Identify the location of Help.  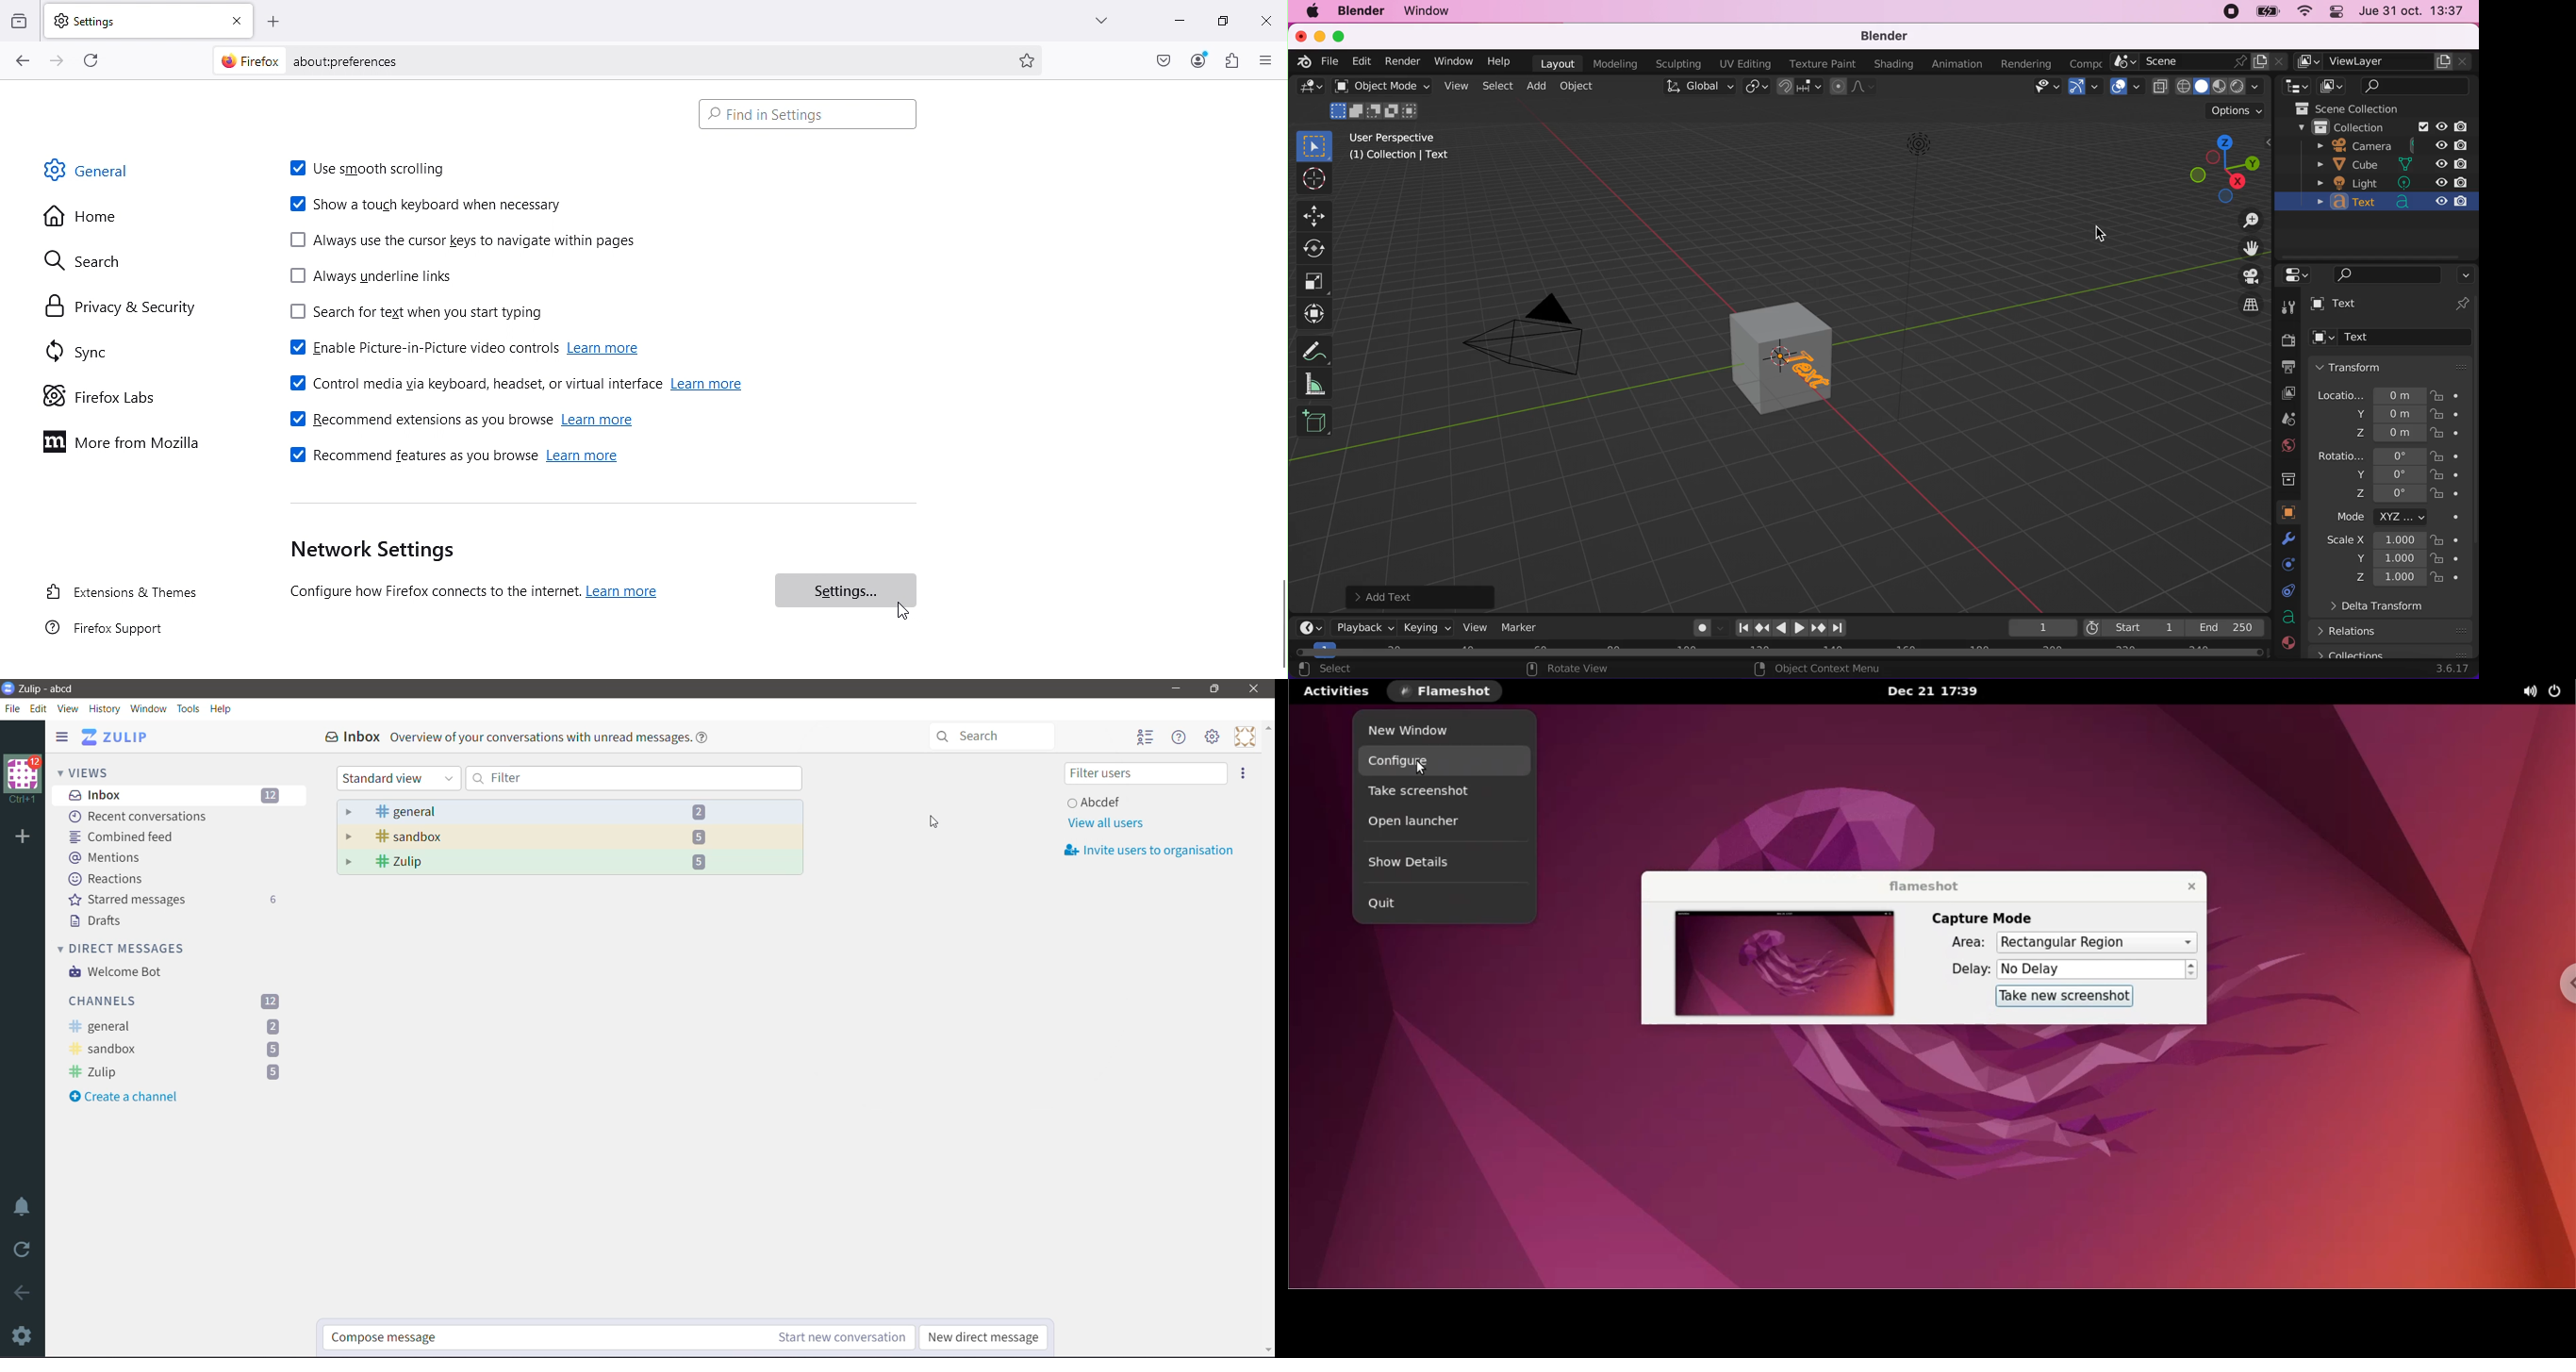
(224, 708).